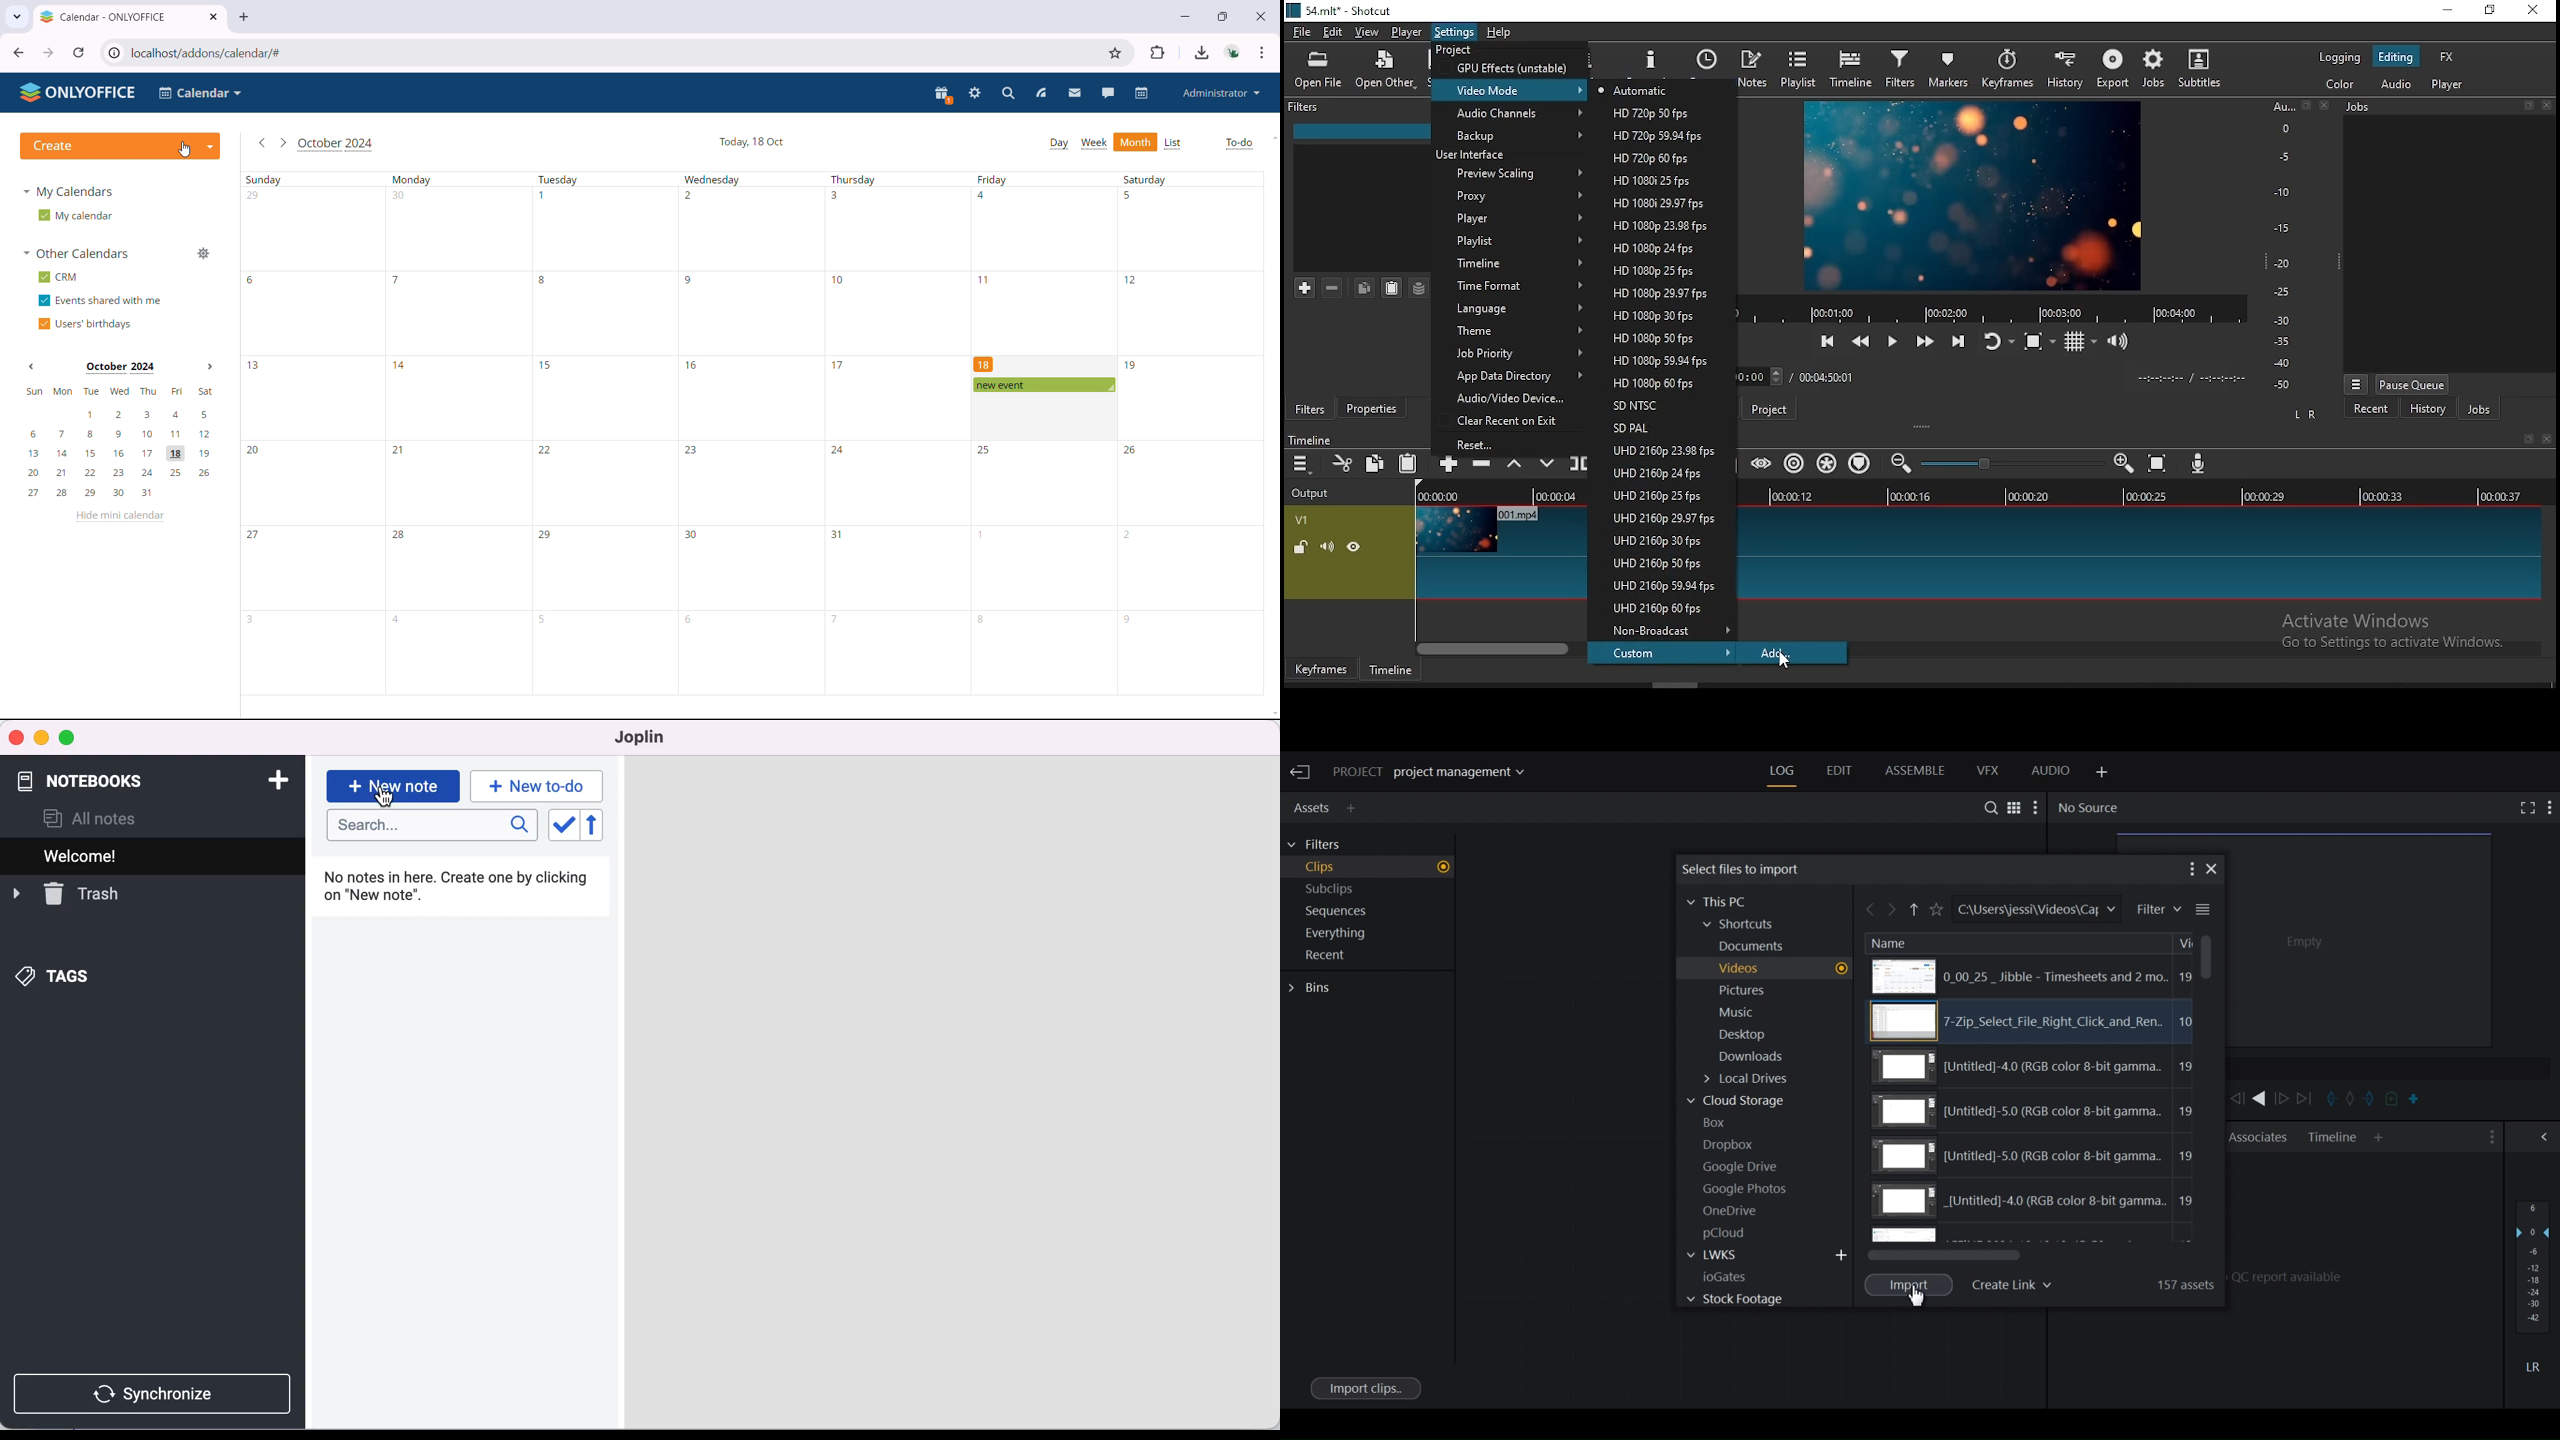  I want to click on -20, so click(2282, 263).